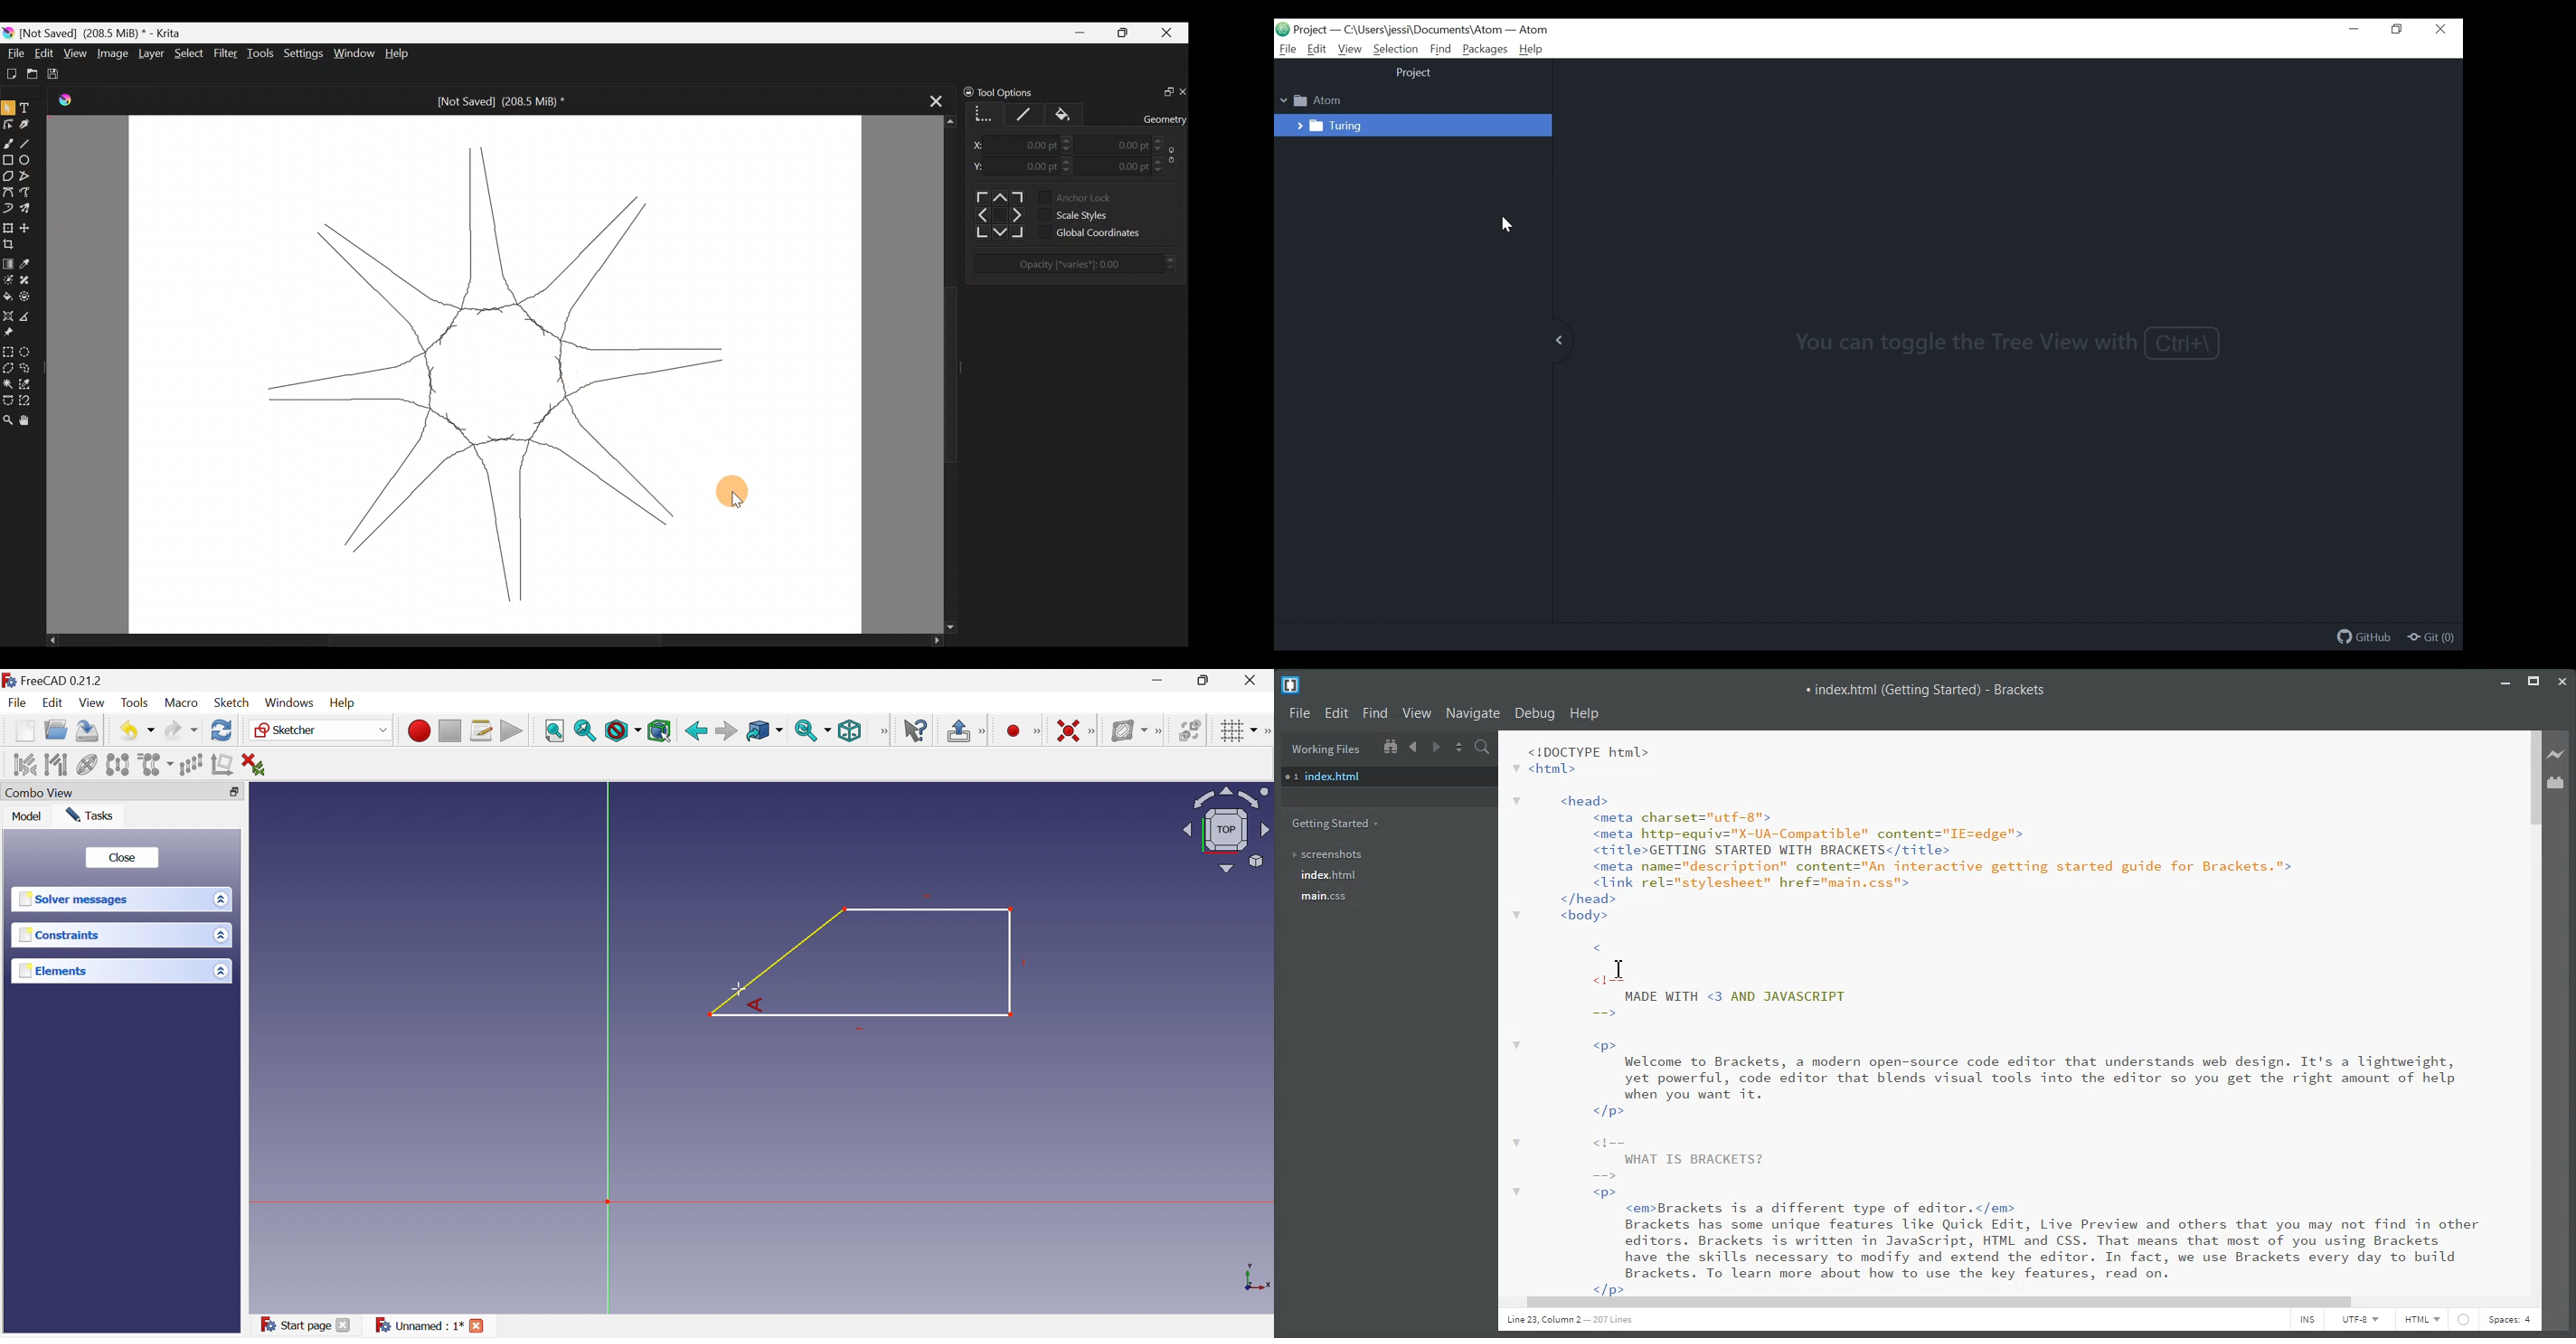 The height and width of the screenshot is (1344, 2576). I want to click on Settings, so click(301, 54).